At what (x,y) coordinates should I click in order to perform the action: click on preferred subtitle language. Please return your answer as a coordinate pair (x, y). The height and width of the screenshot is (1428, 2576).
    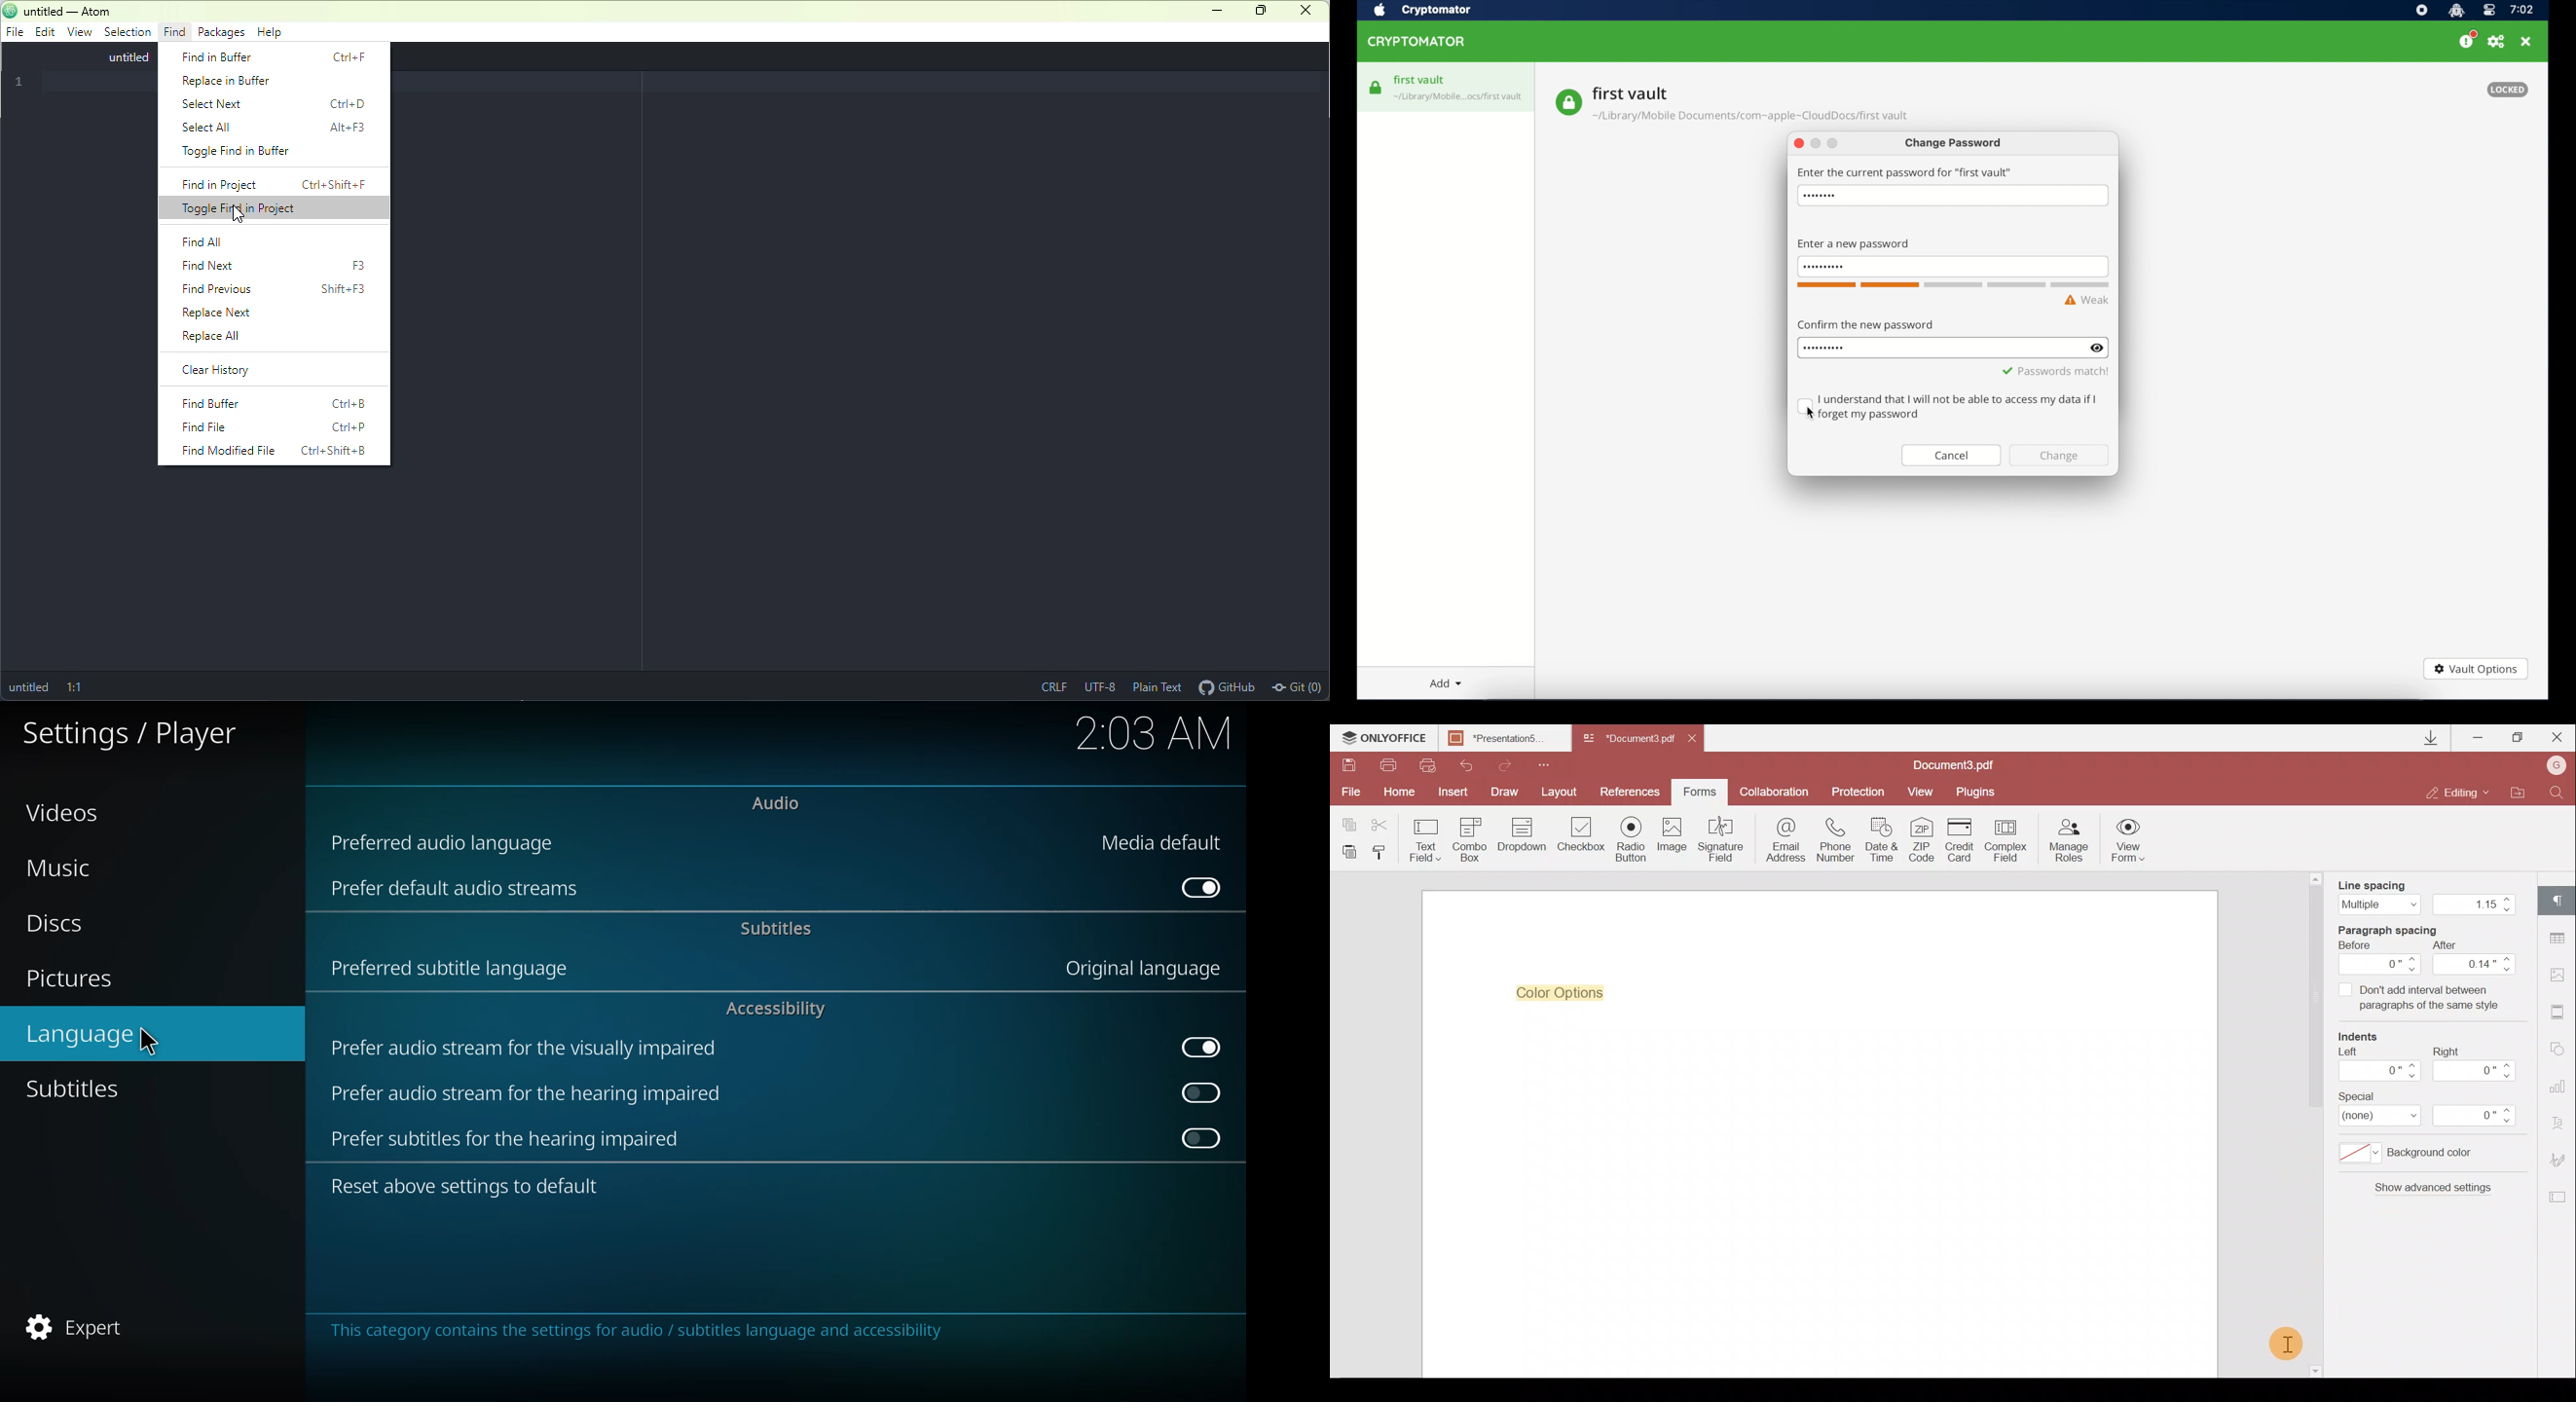
    Looking at the image, I should click on (456, 967).